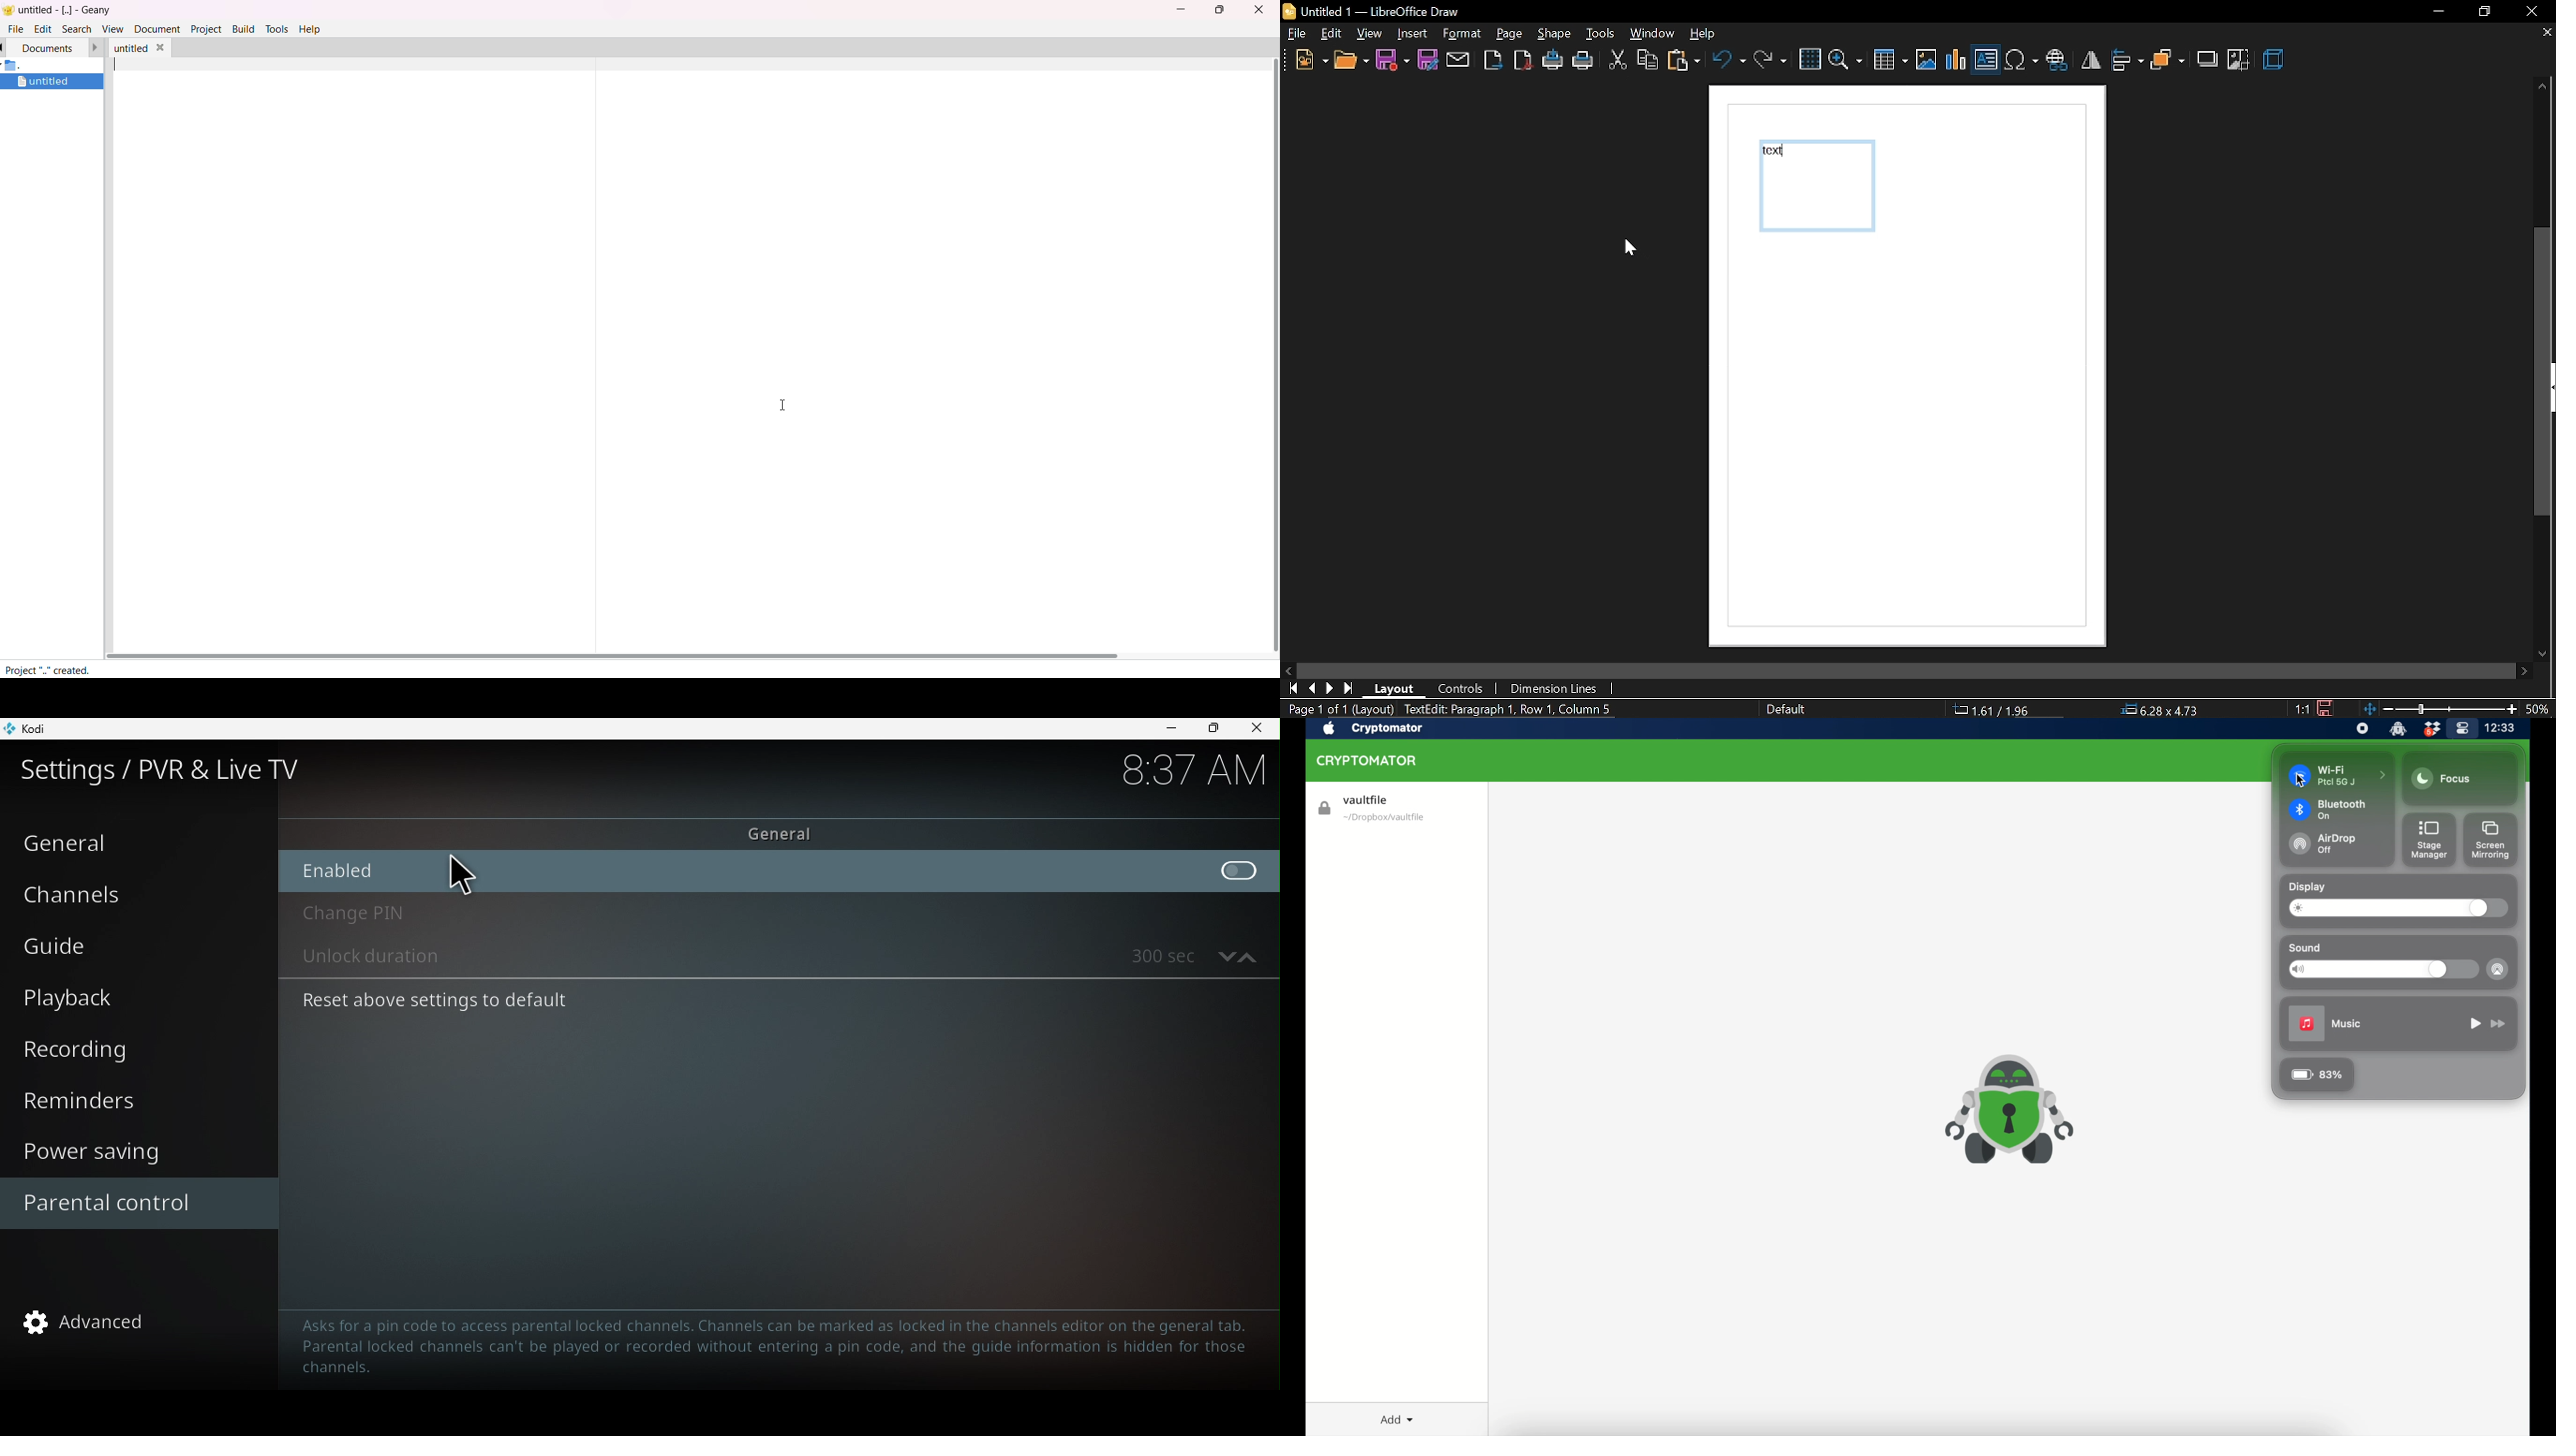 The width and height of the screenshot is (2576, 1456). Describe the element at coordinates (1986, 62) in the screenshot. I see `insert text` at that location.